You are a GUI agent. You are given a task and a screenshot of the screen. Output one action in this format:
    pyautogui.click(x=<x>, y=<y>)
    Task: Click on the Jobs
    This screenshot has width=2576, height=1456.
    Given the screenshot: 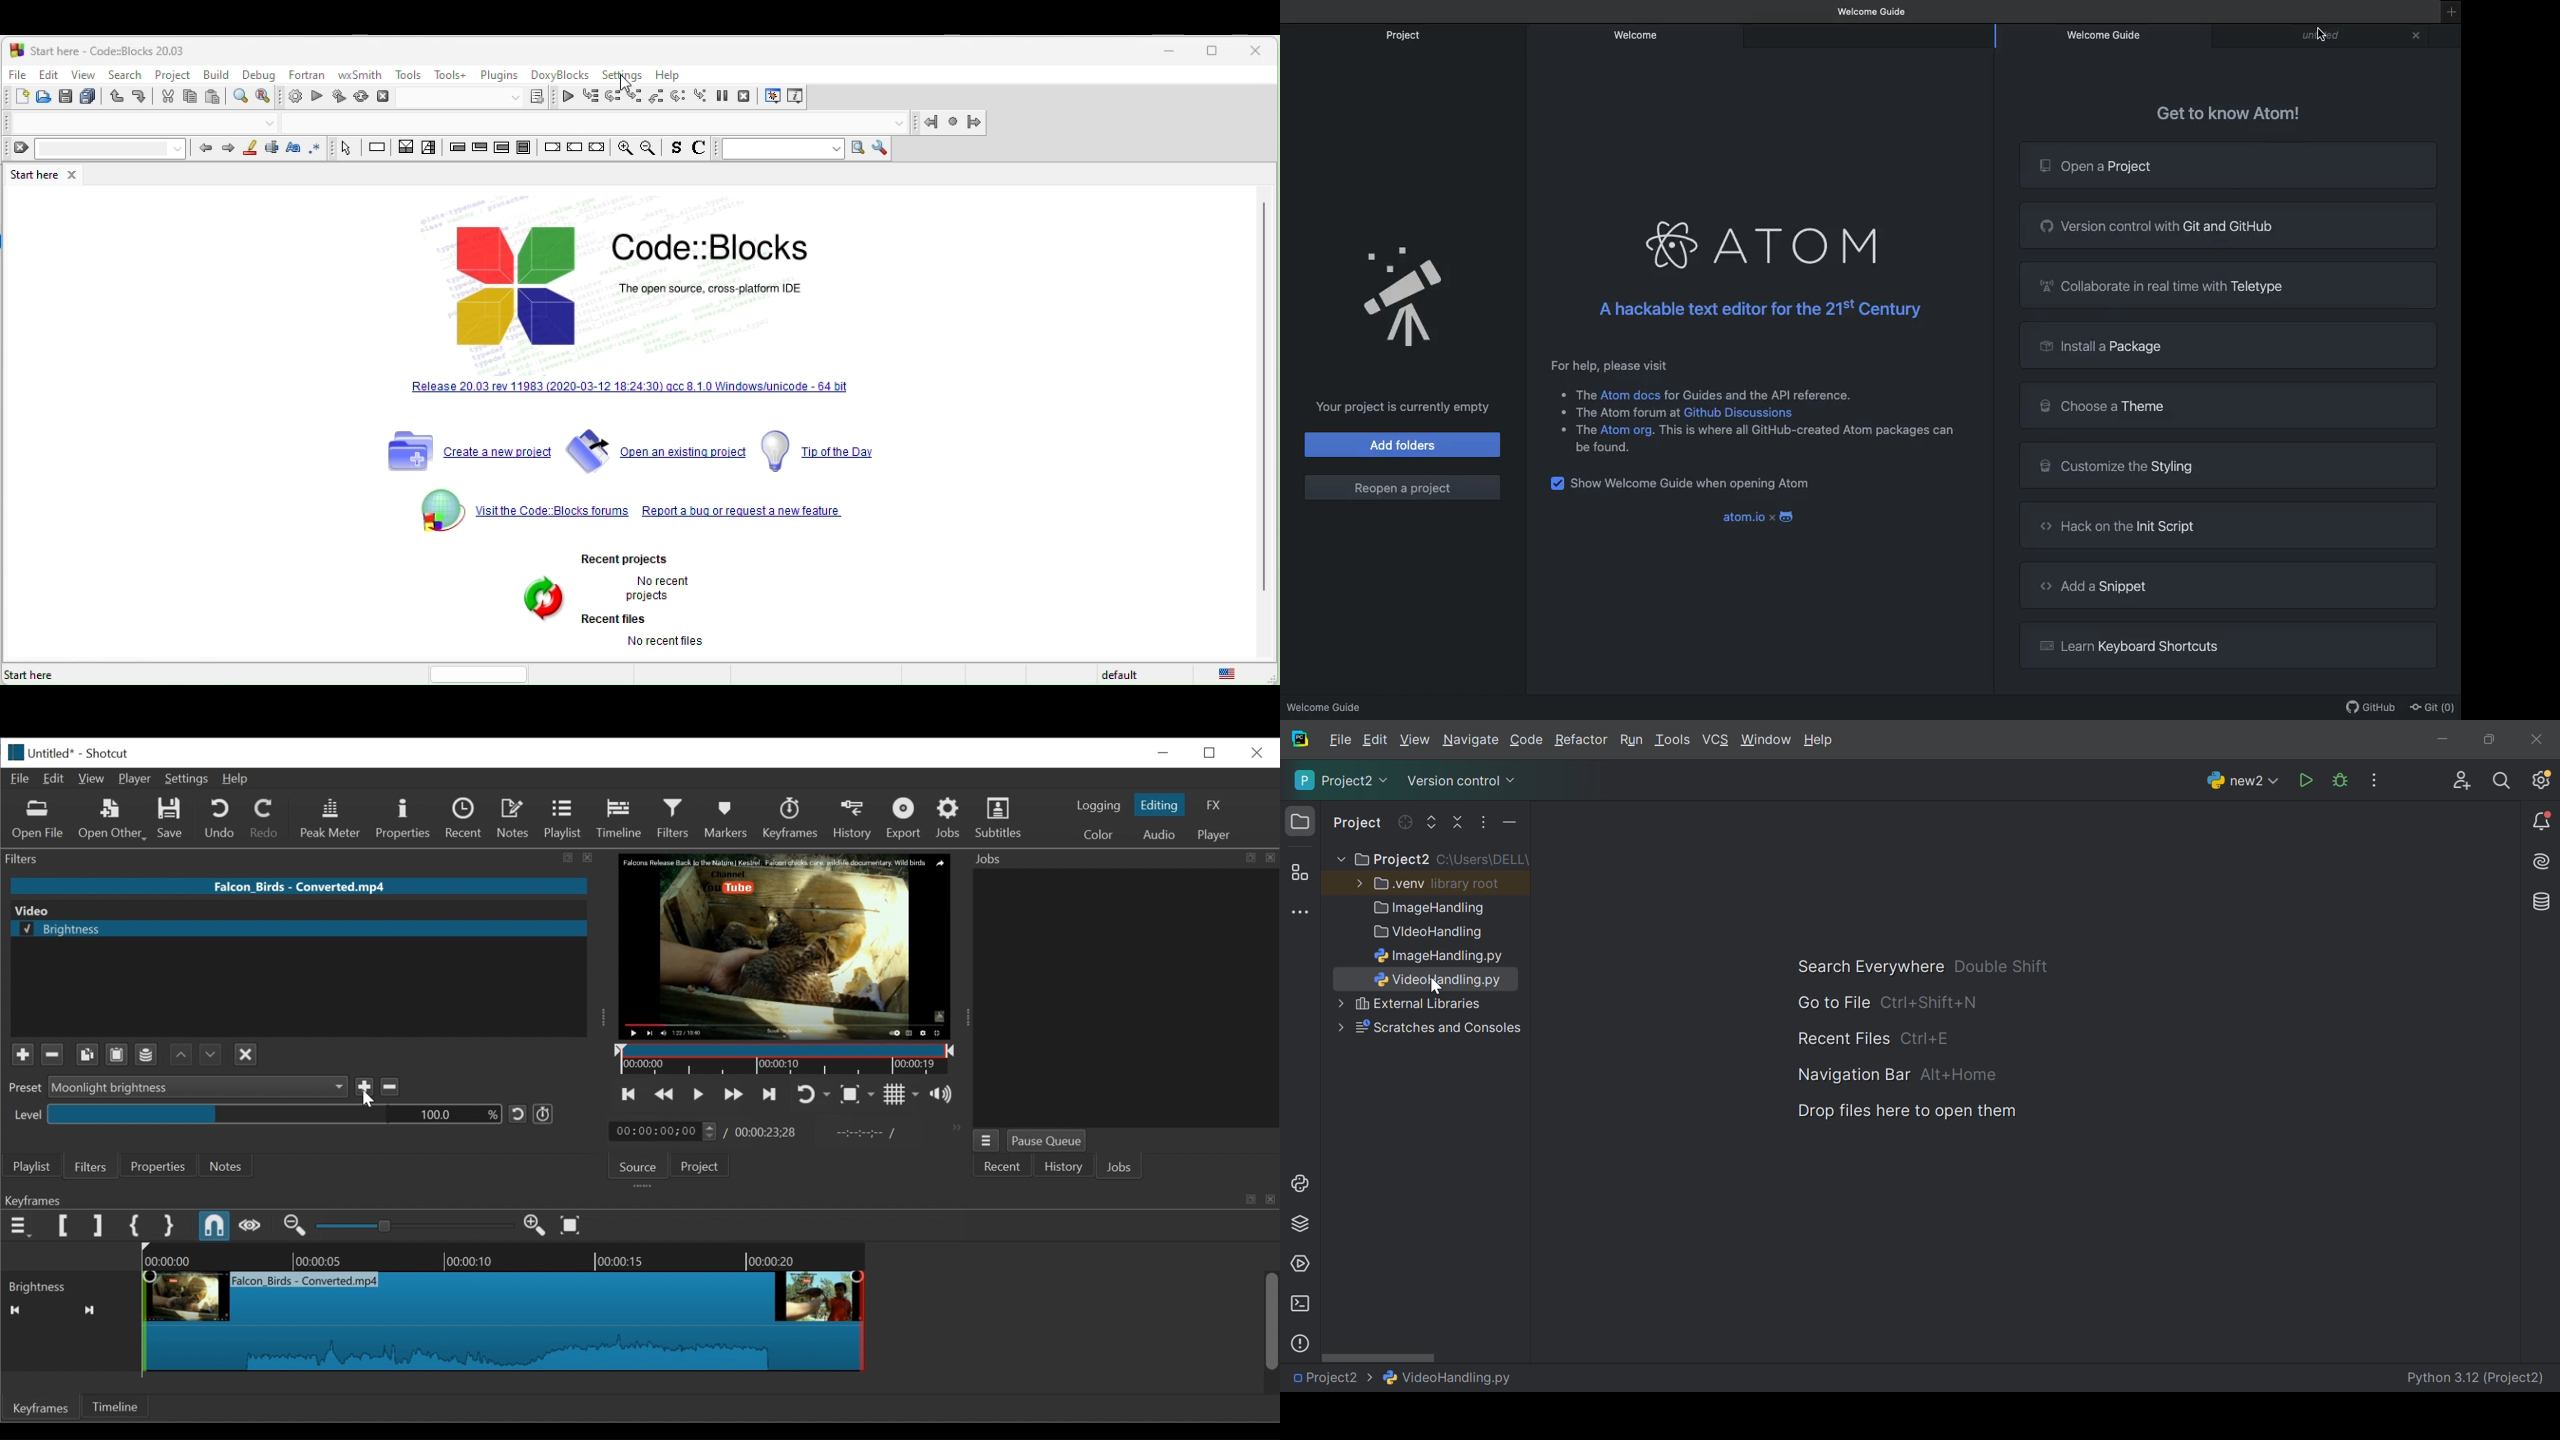 What is the action you would take?
    pyautogui.click(x=949, y=819)
    